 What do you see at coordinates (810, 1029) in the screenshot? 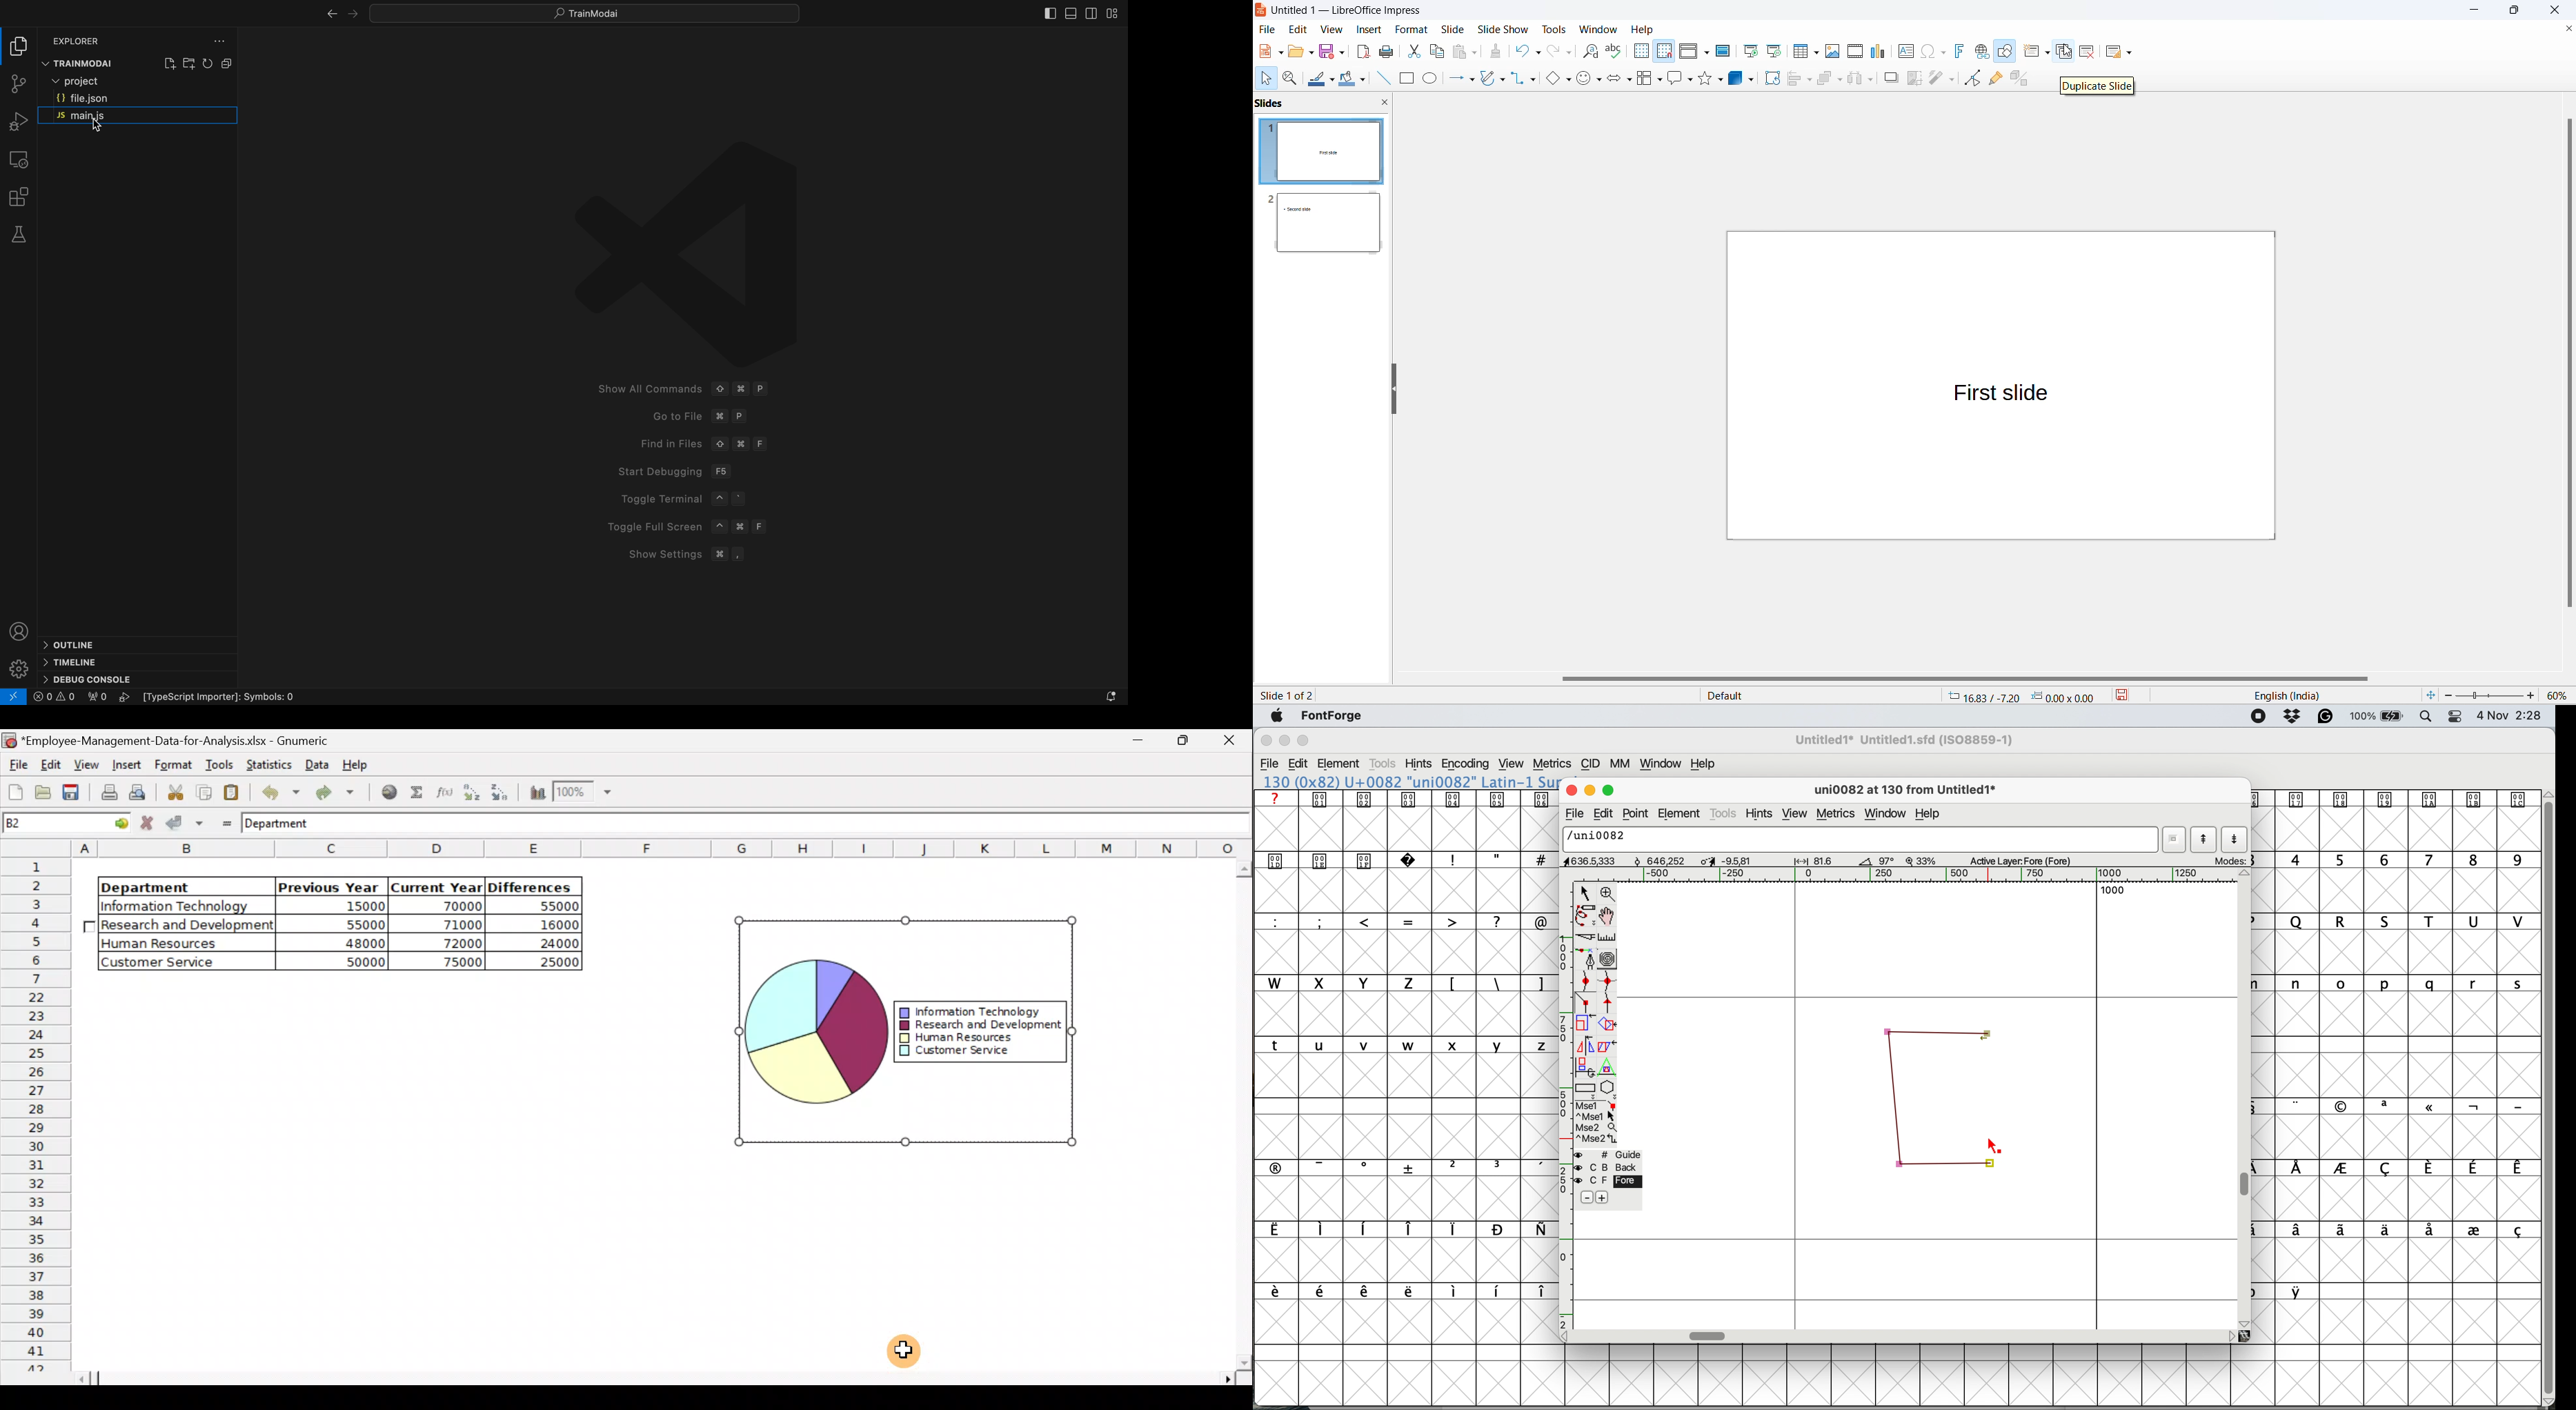
I see `Chart` at bounding box center [810, 1029].